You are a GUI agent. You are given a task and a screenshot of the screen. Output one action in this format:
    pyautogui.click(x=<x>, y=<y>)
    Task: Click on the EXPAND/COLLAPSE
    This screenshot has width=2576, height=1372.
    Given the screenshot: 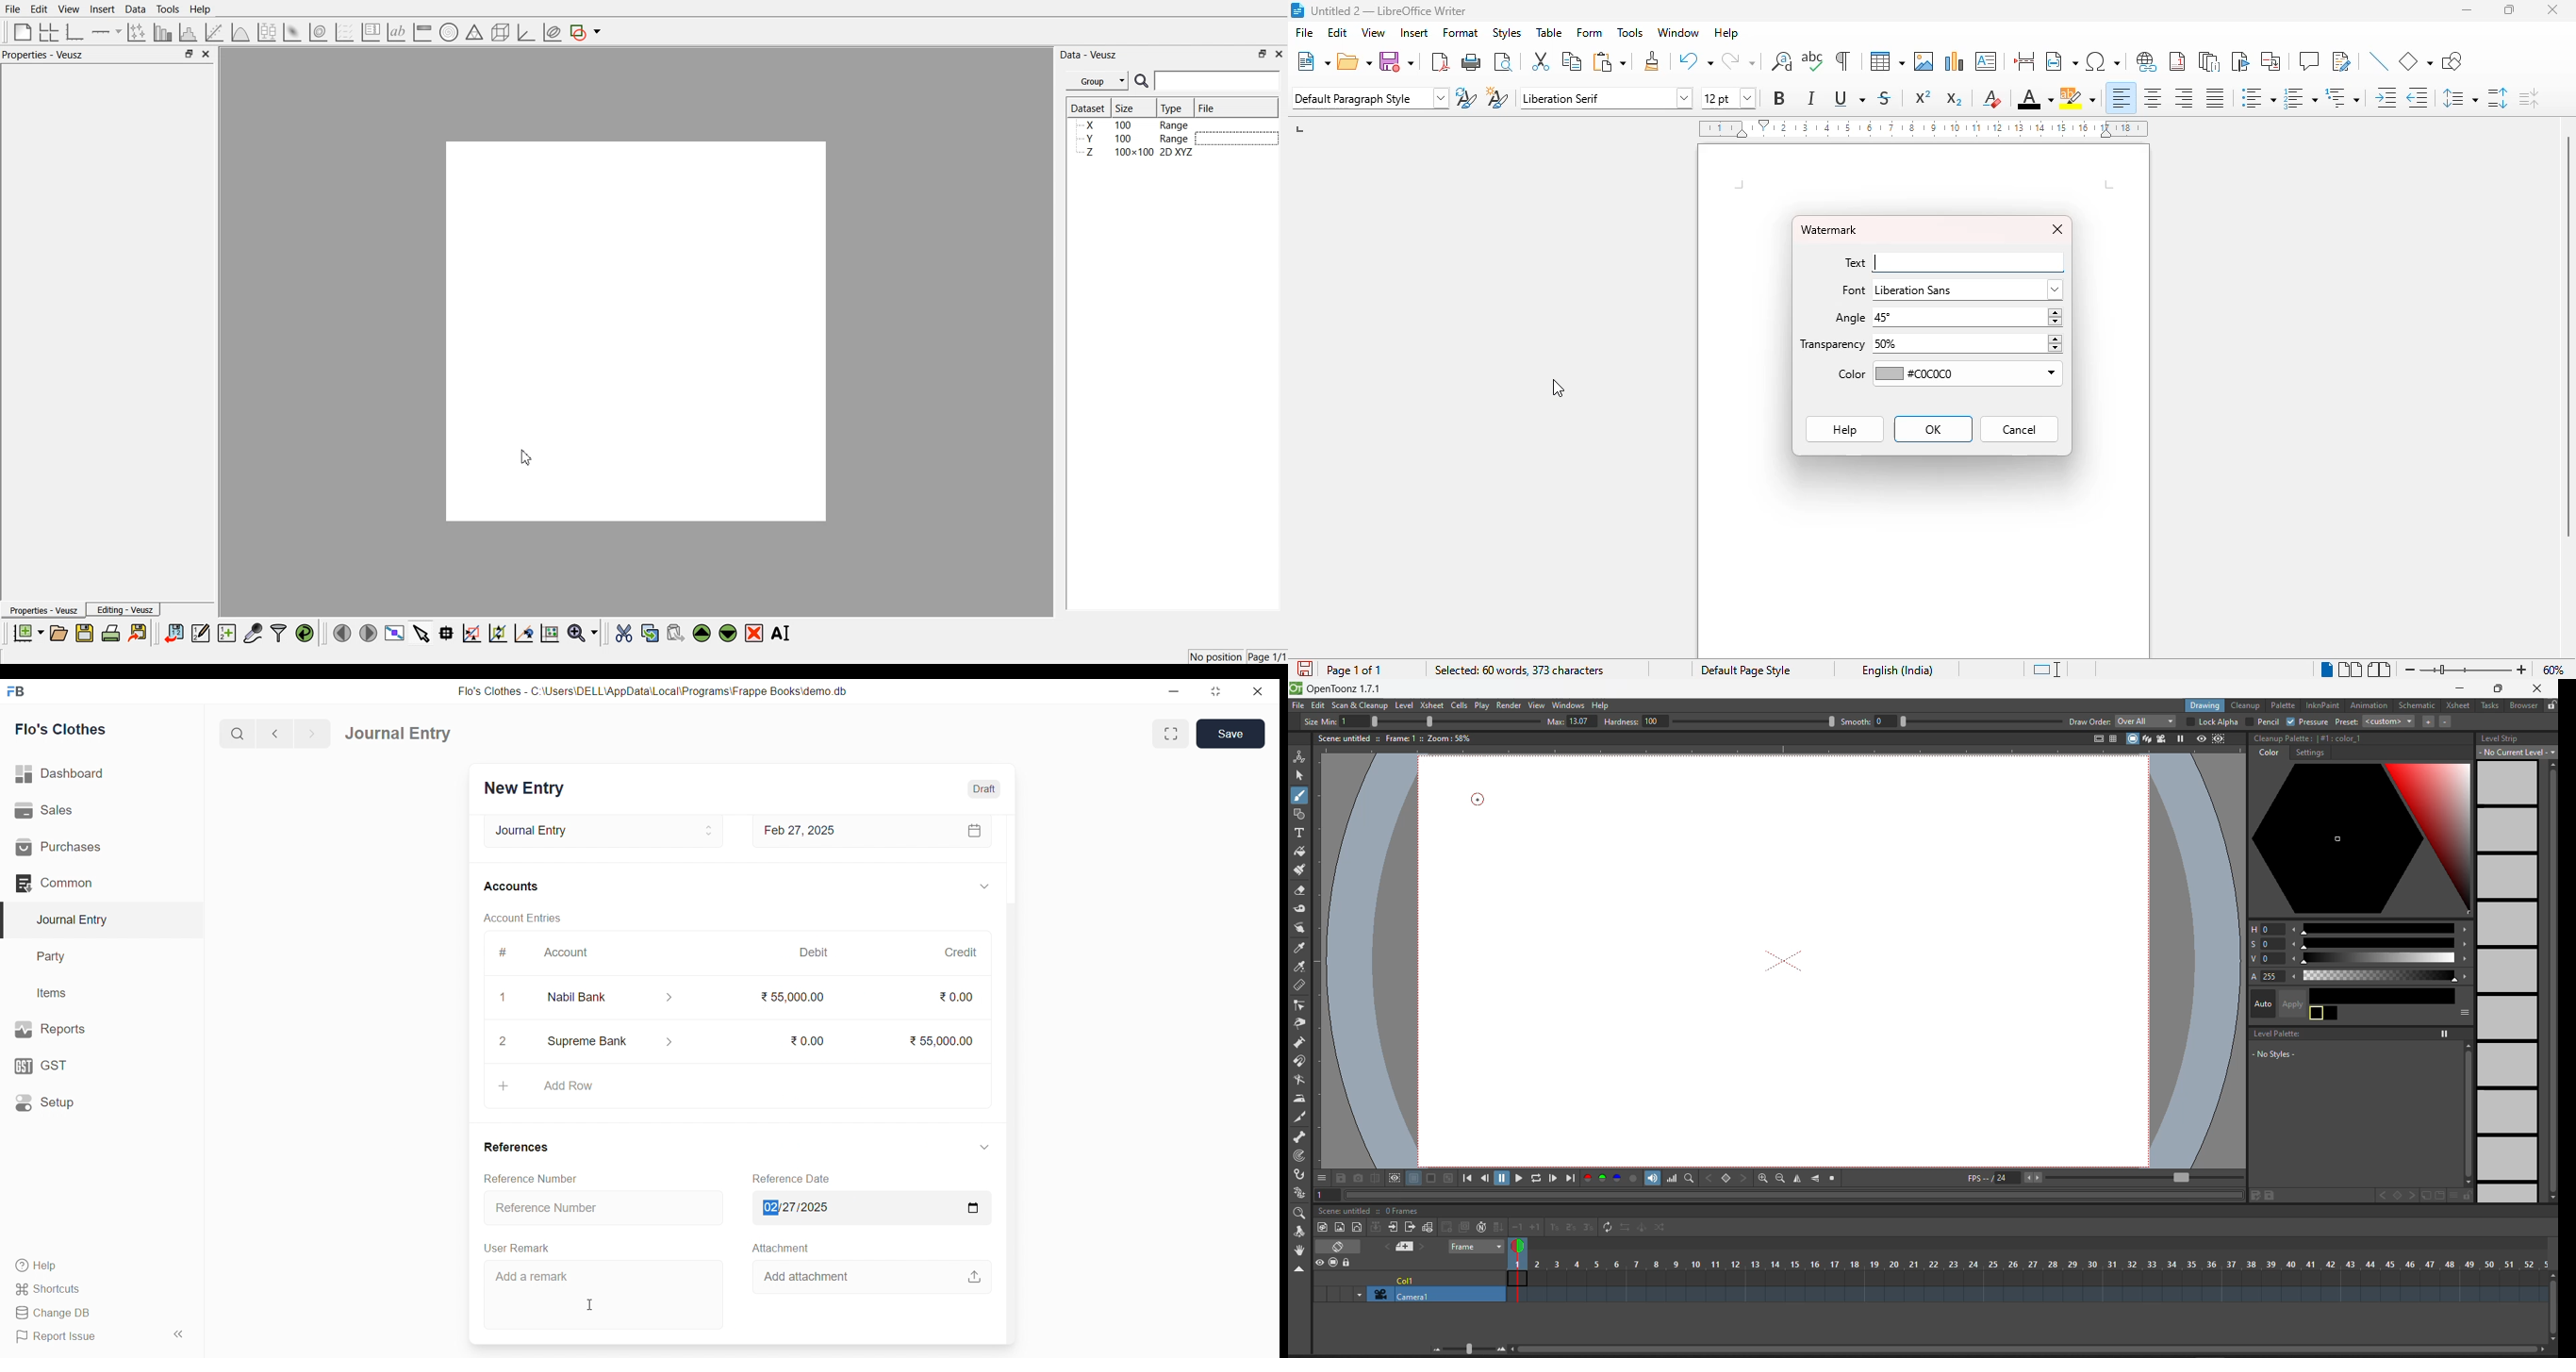 What is the action you would take?
    pyautogui.click(x=986, y=1147)
    